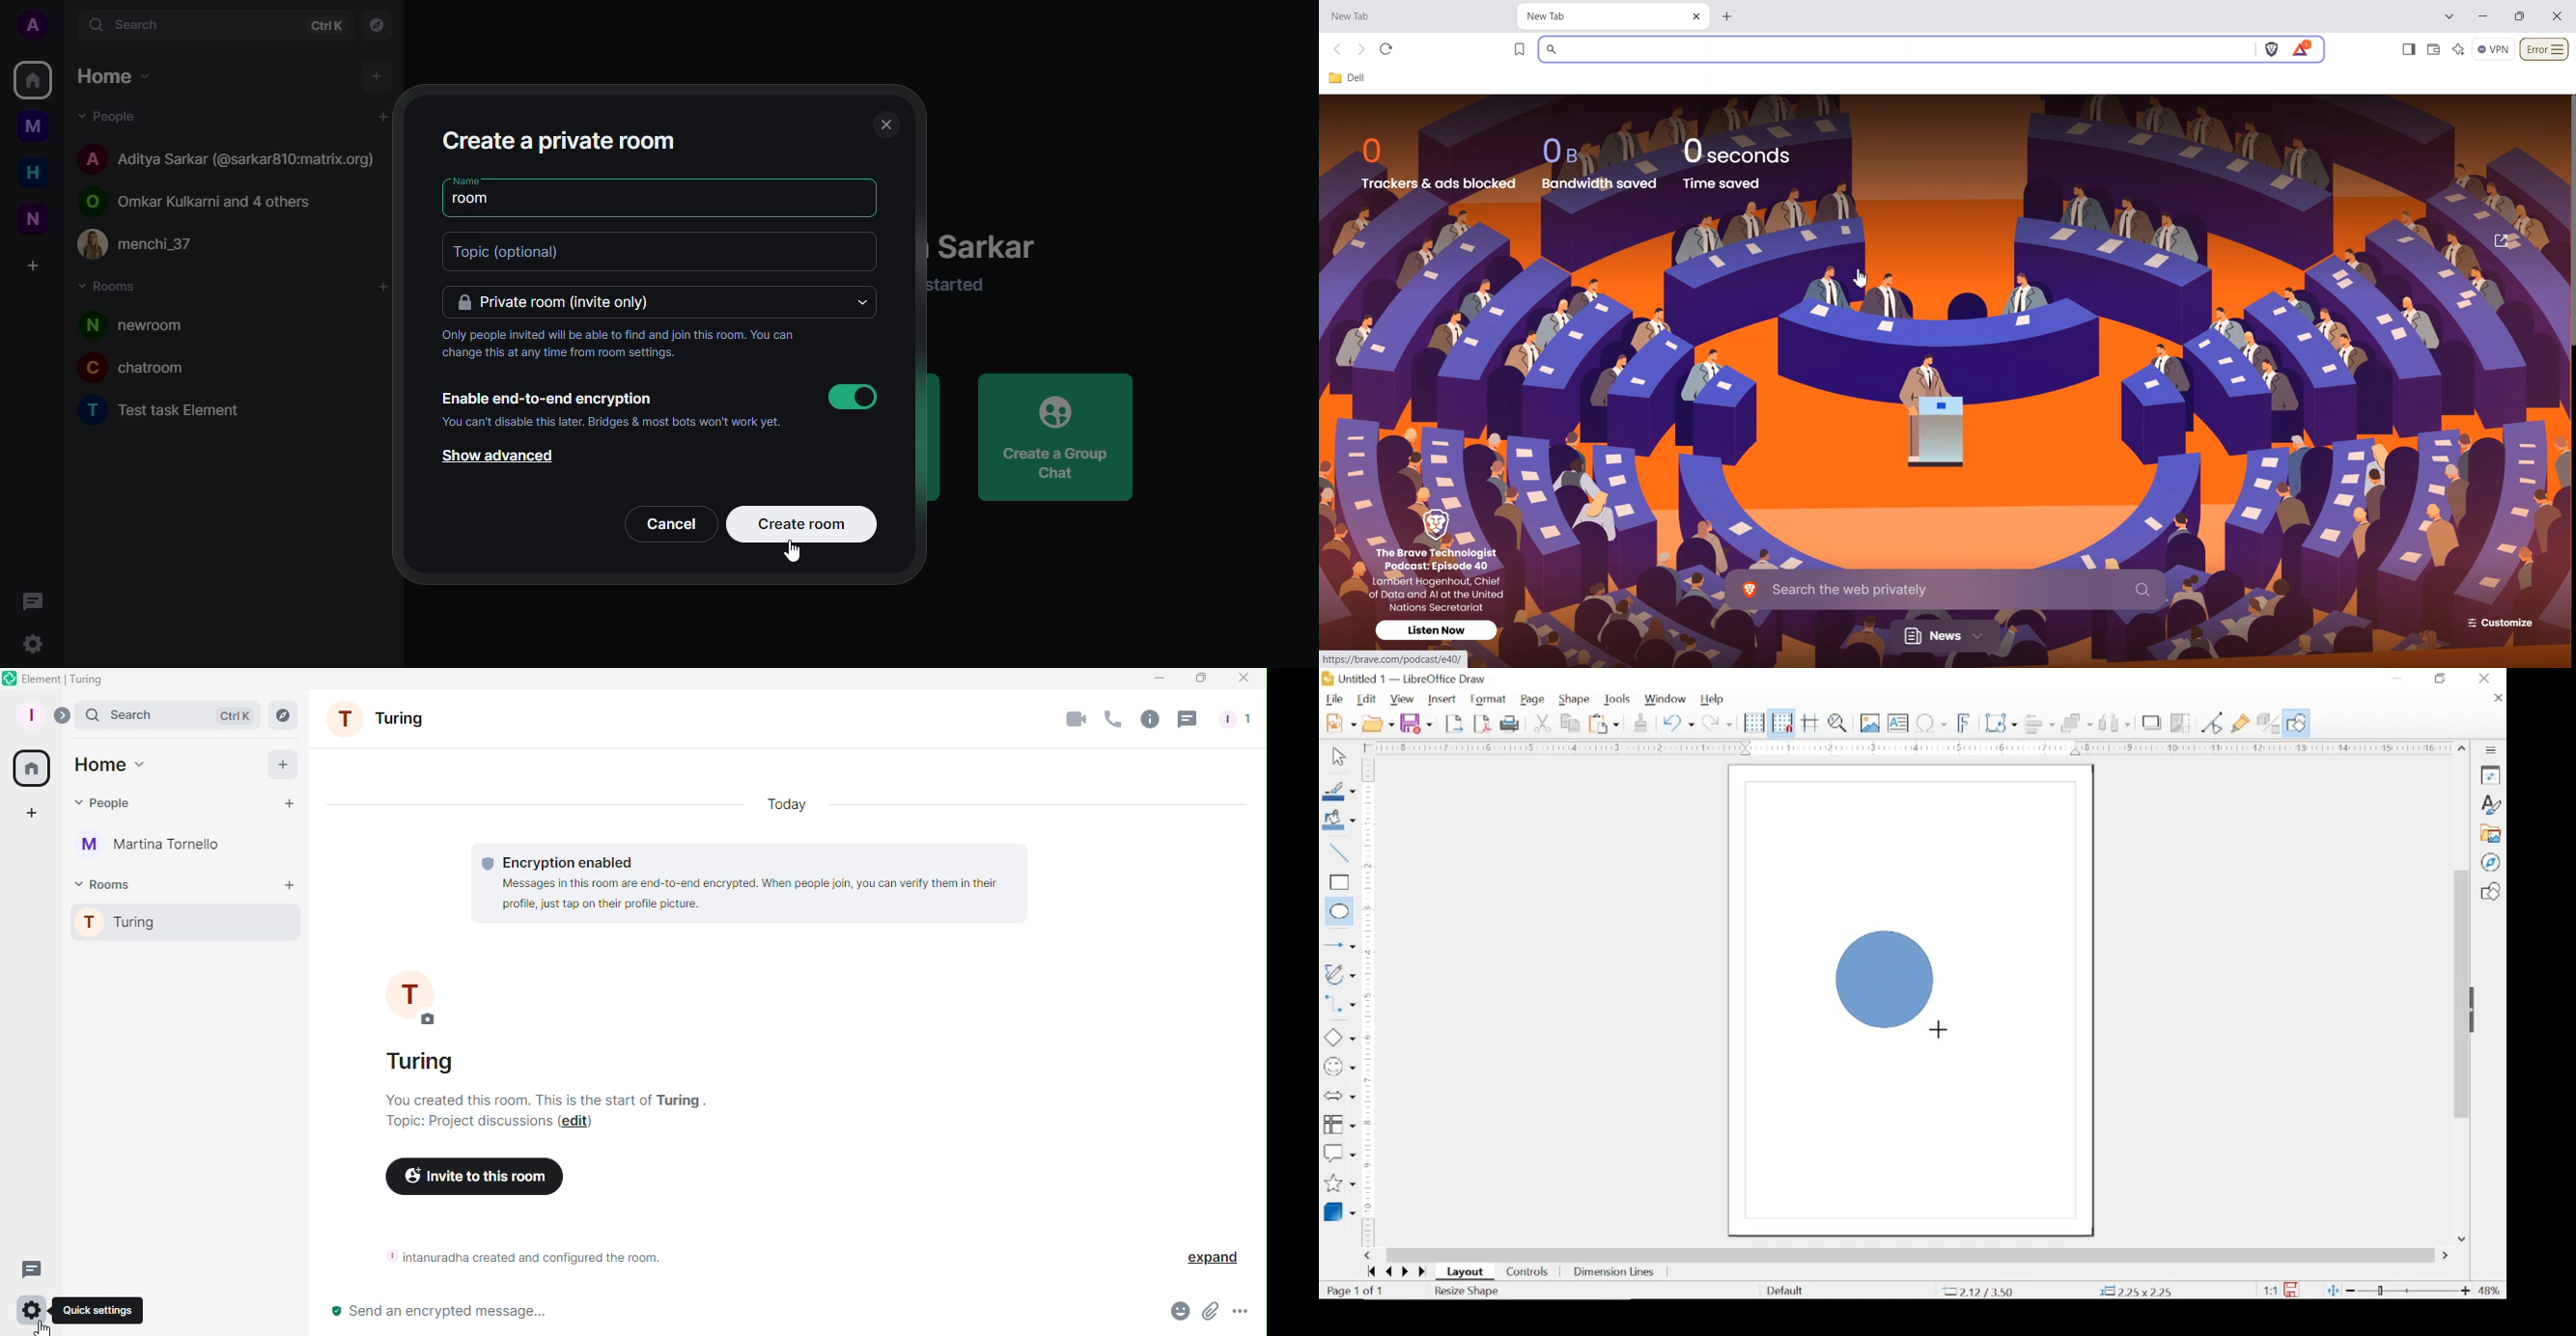 The image size is (2576, 1344). What do you see at coordinates (1718, 723) in the screenshot?
I see `redo` at bounding box center [1718, 723].